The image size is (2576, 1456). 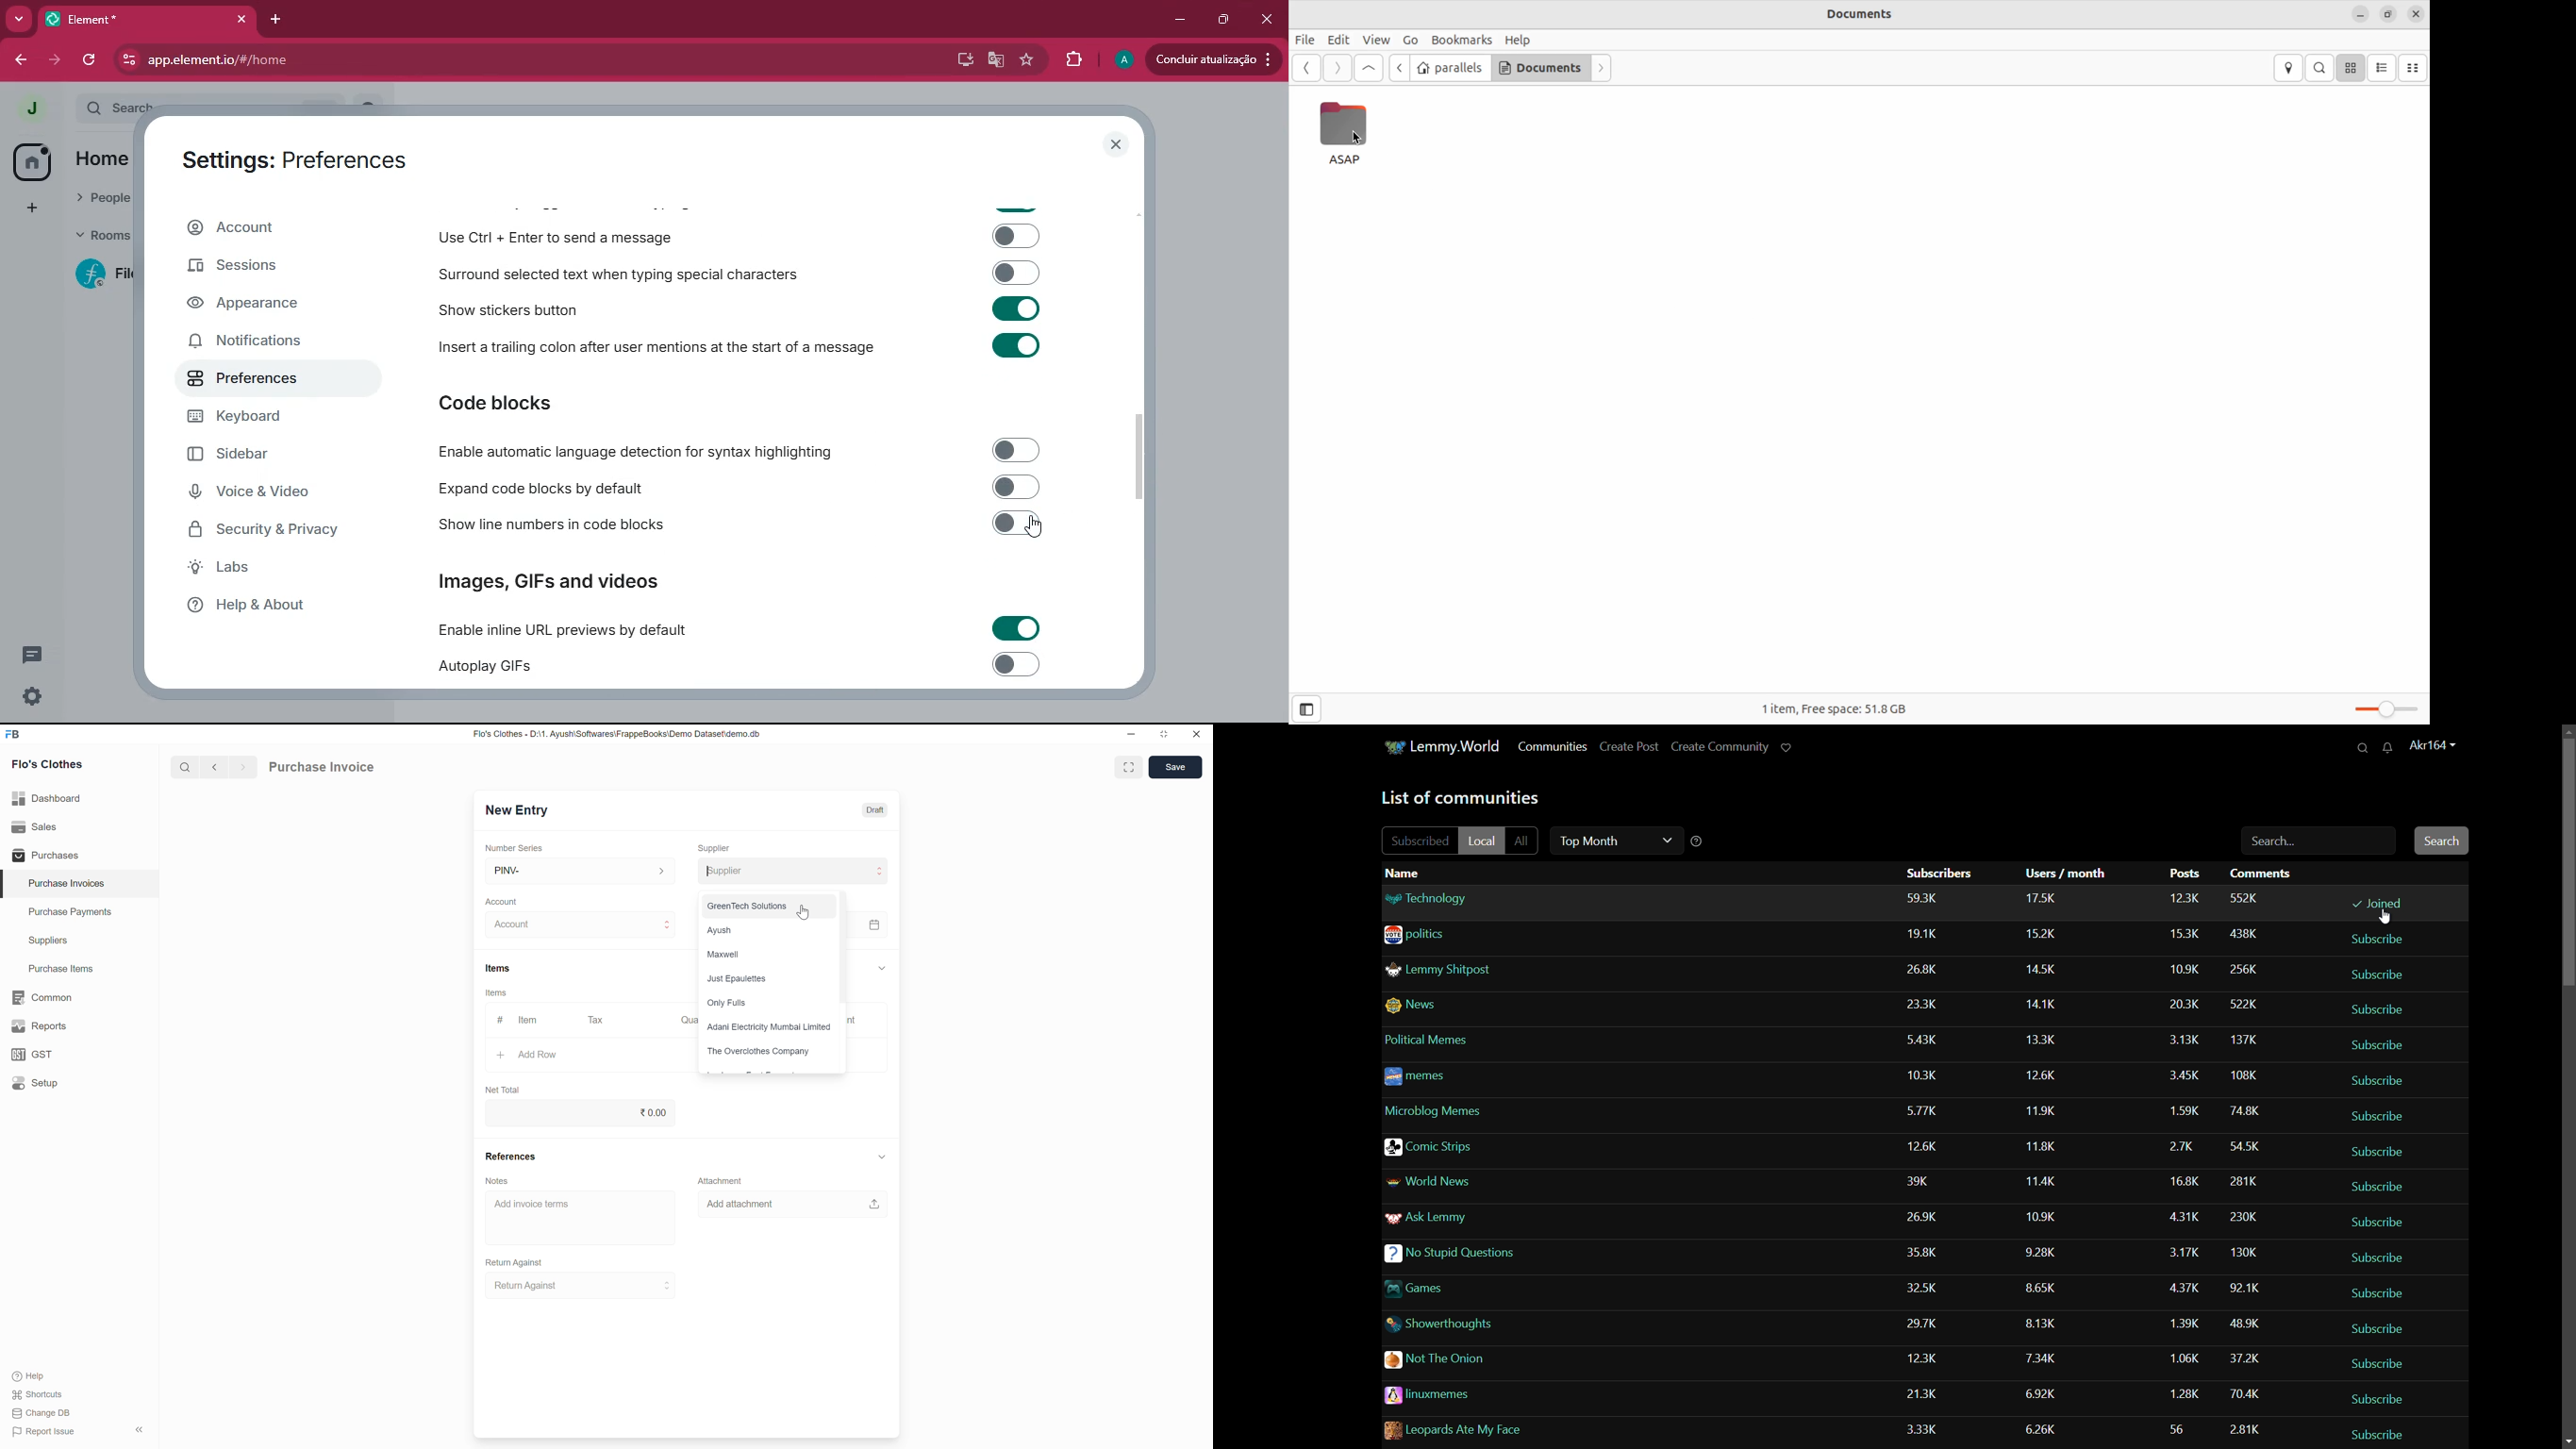 What do you see at coordinates (1409, 39) in the screenshot?
I see `Go` at bounding box center [1409, 39].